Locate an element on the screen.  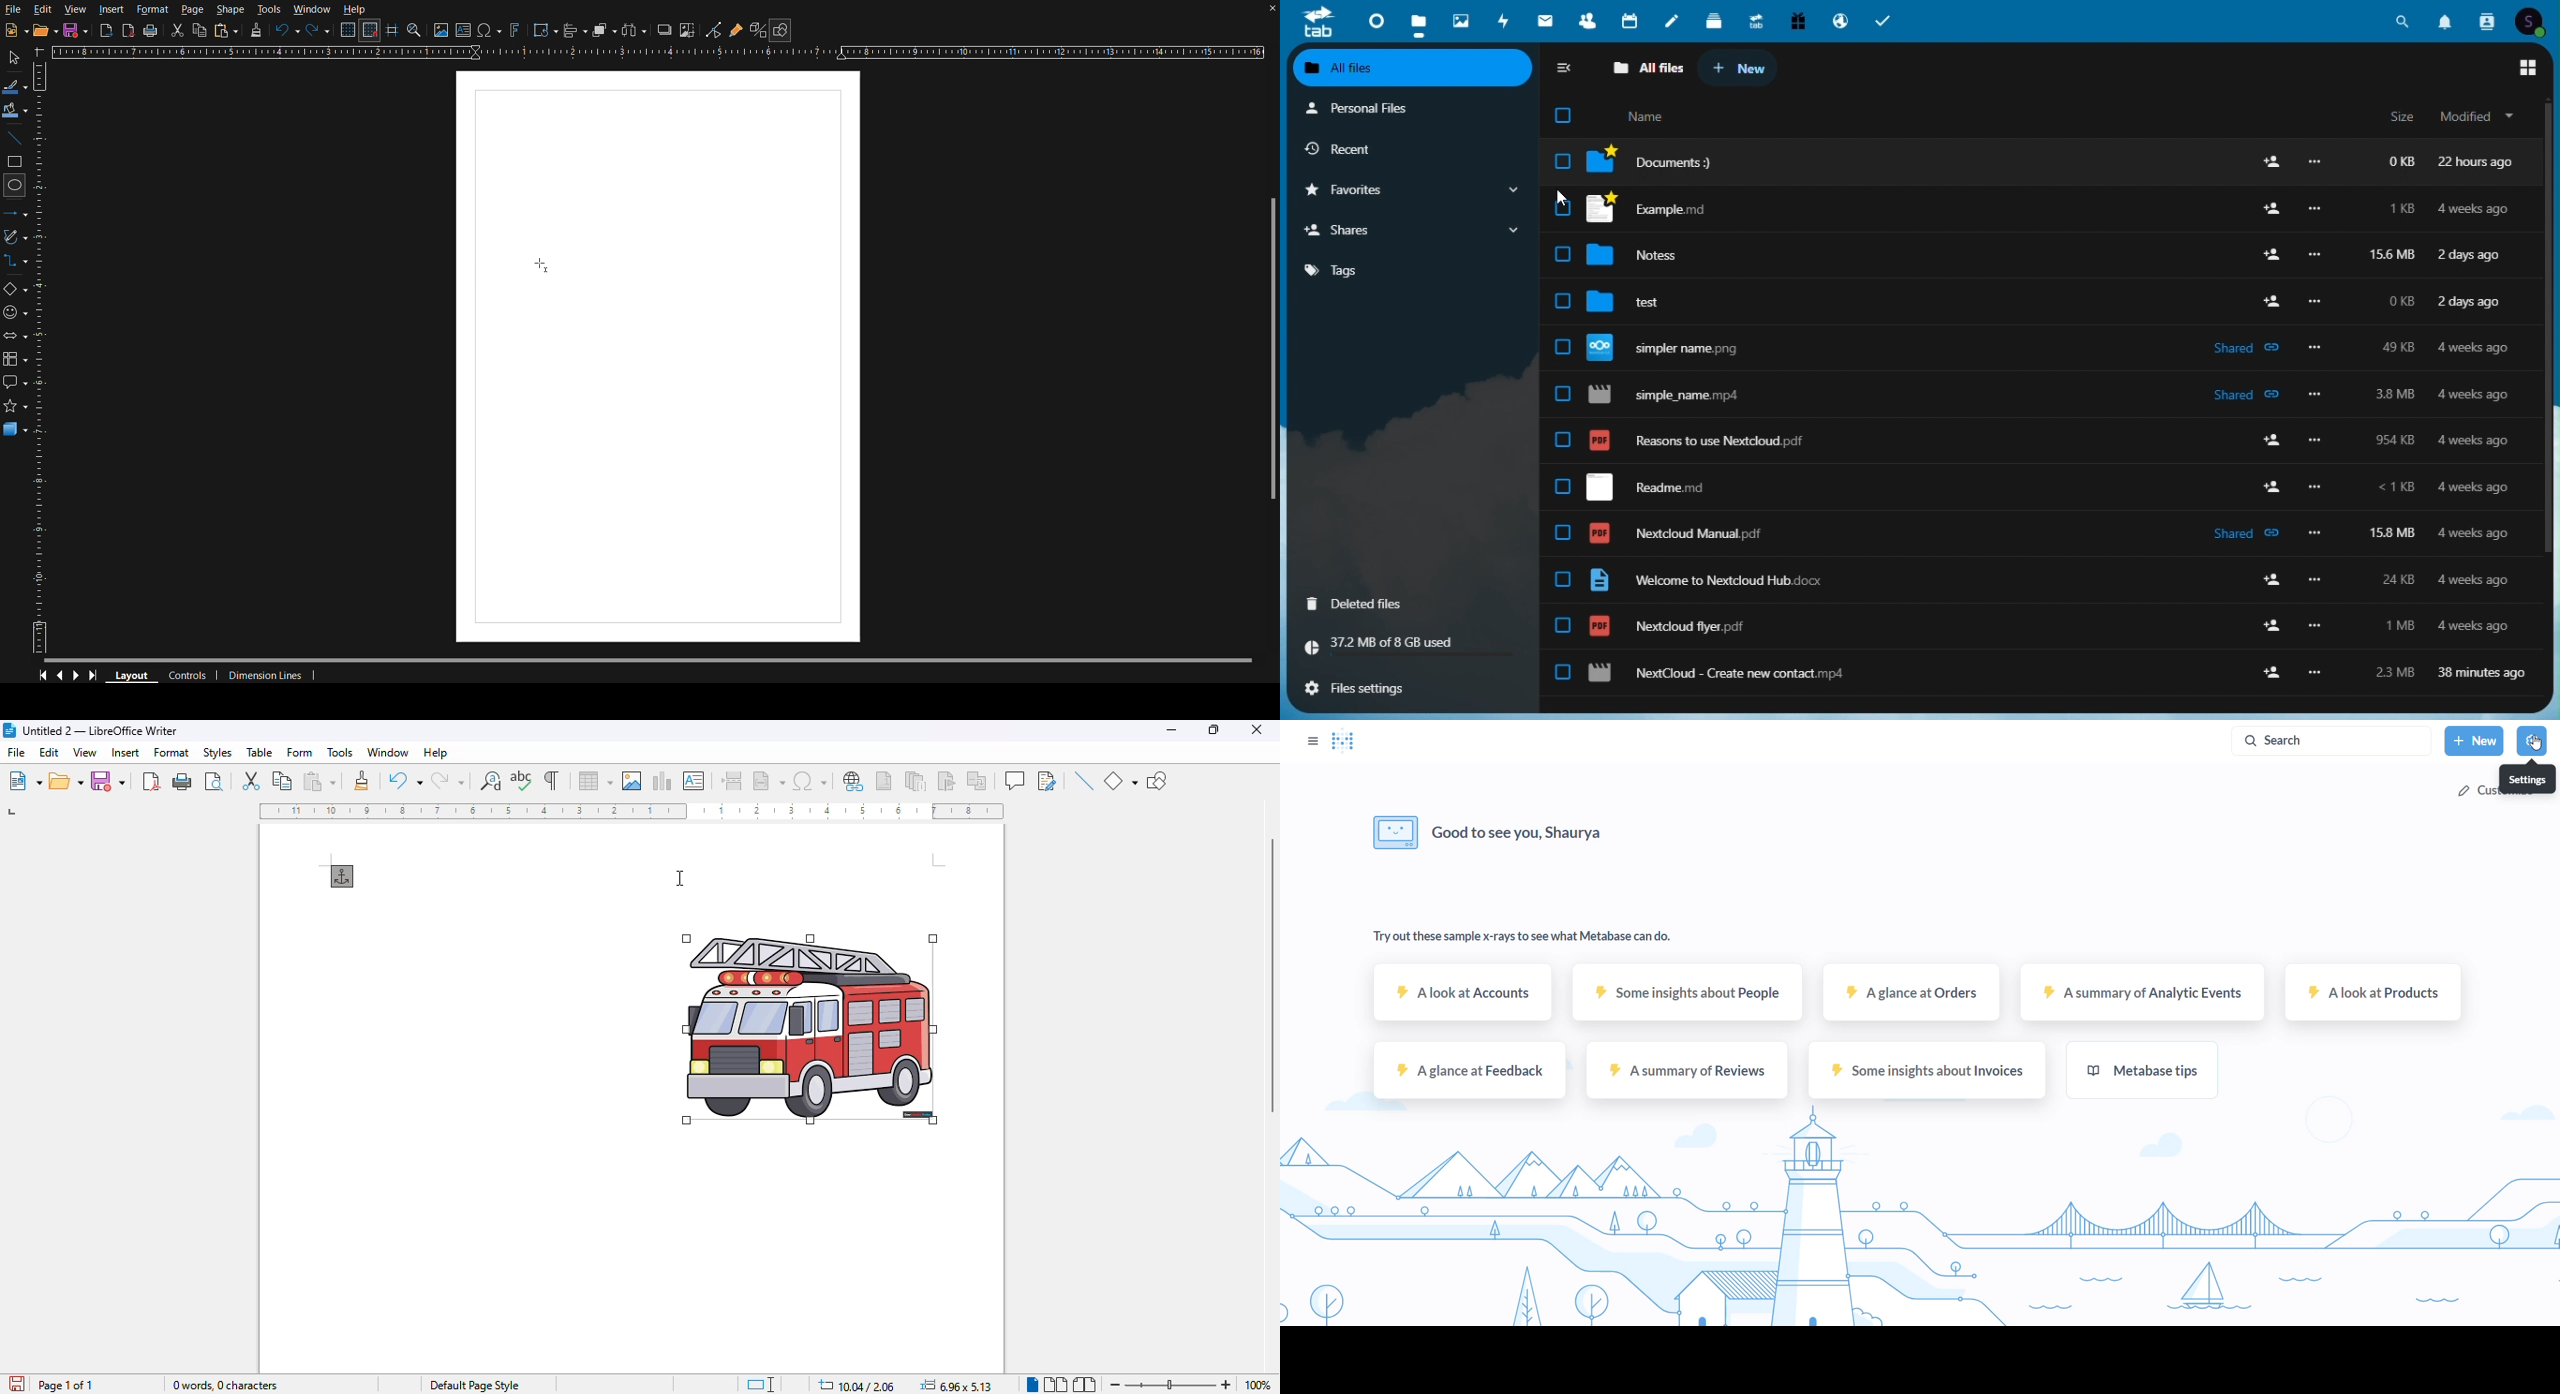
name is located at coordinates (1646, 115).